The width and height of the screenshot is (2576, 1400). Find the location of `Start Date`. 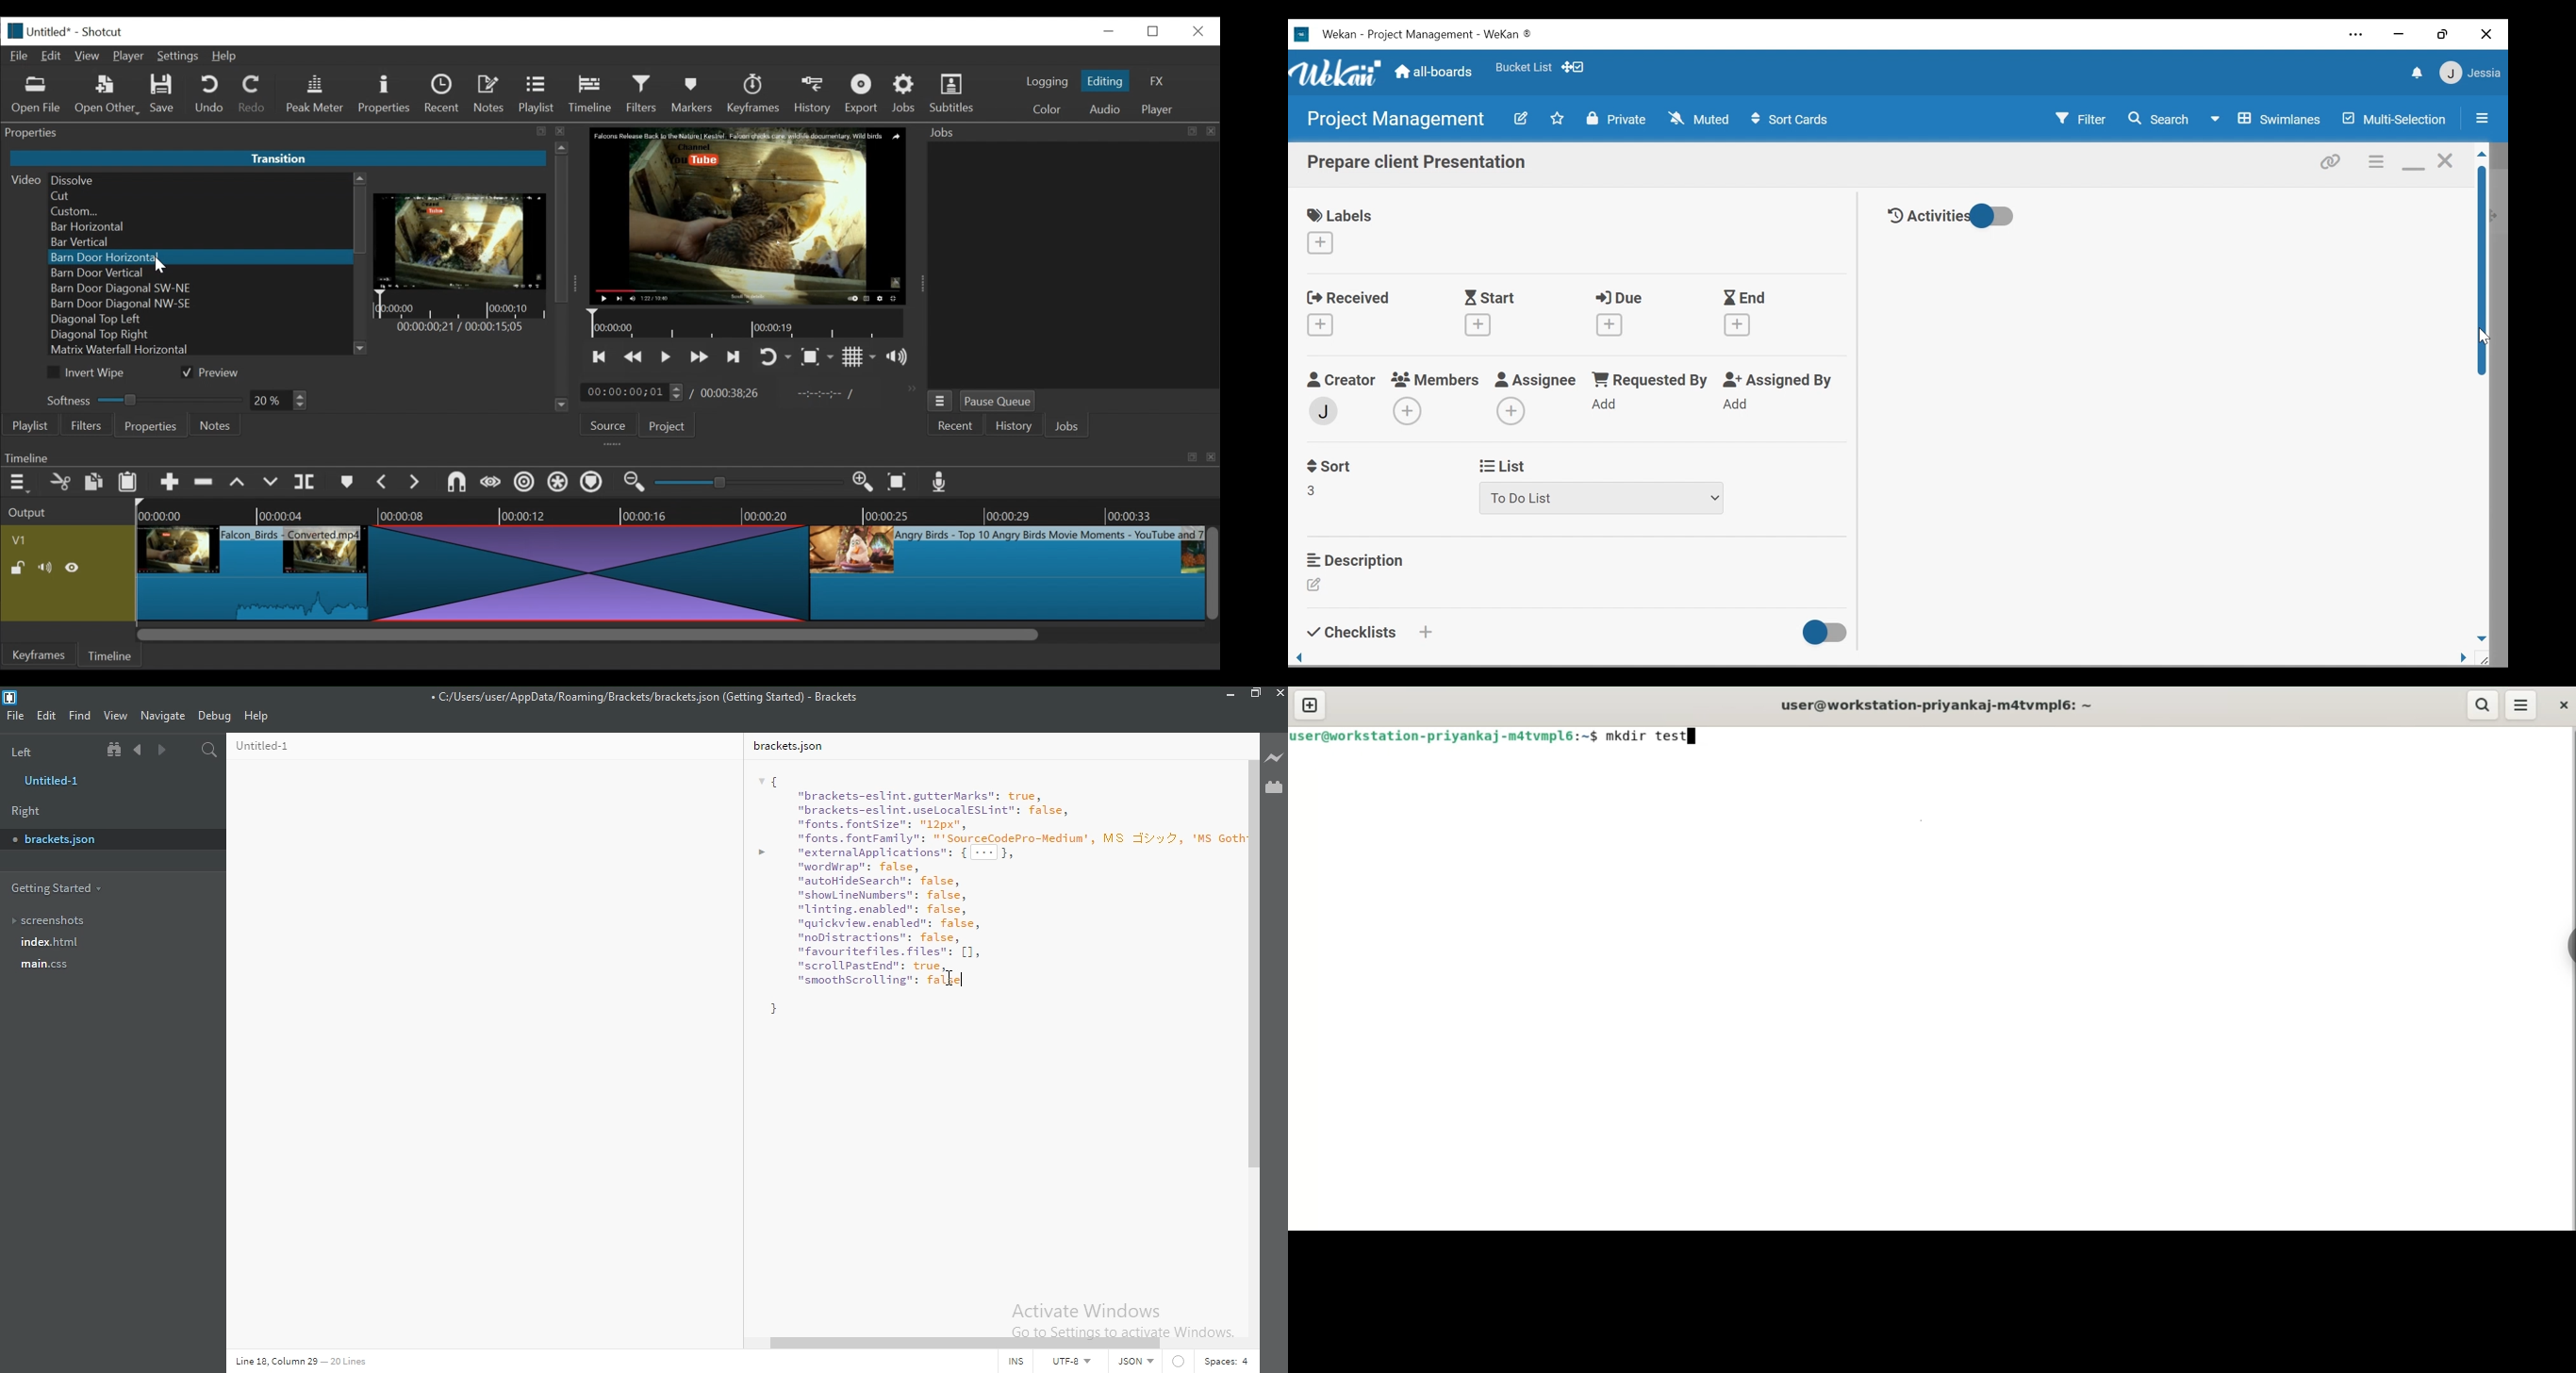

Start Date is located at coordinates (1495, 298).